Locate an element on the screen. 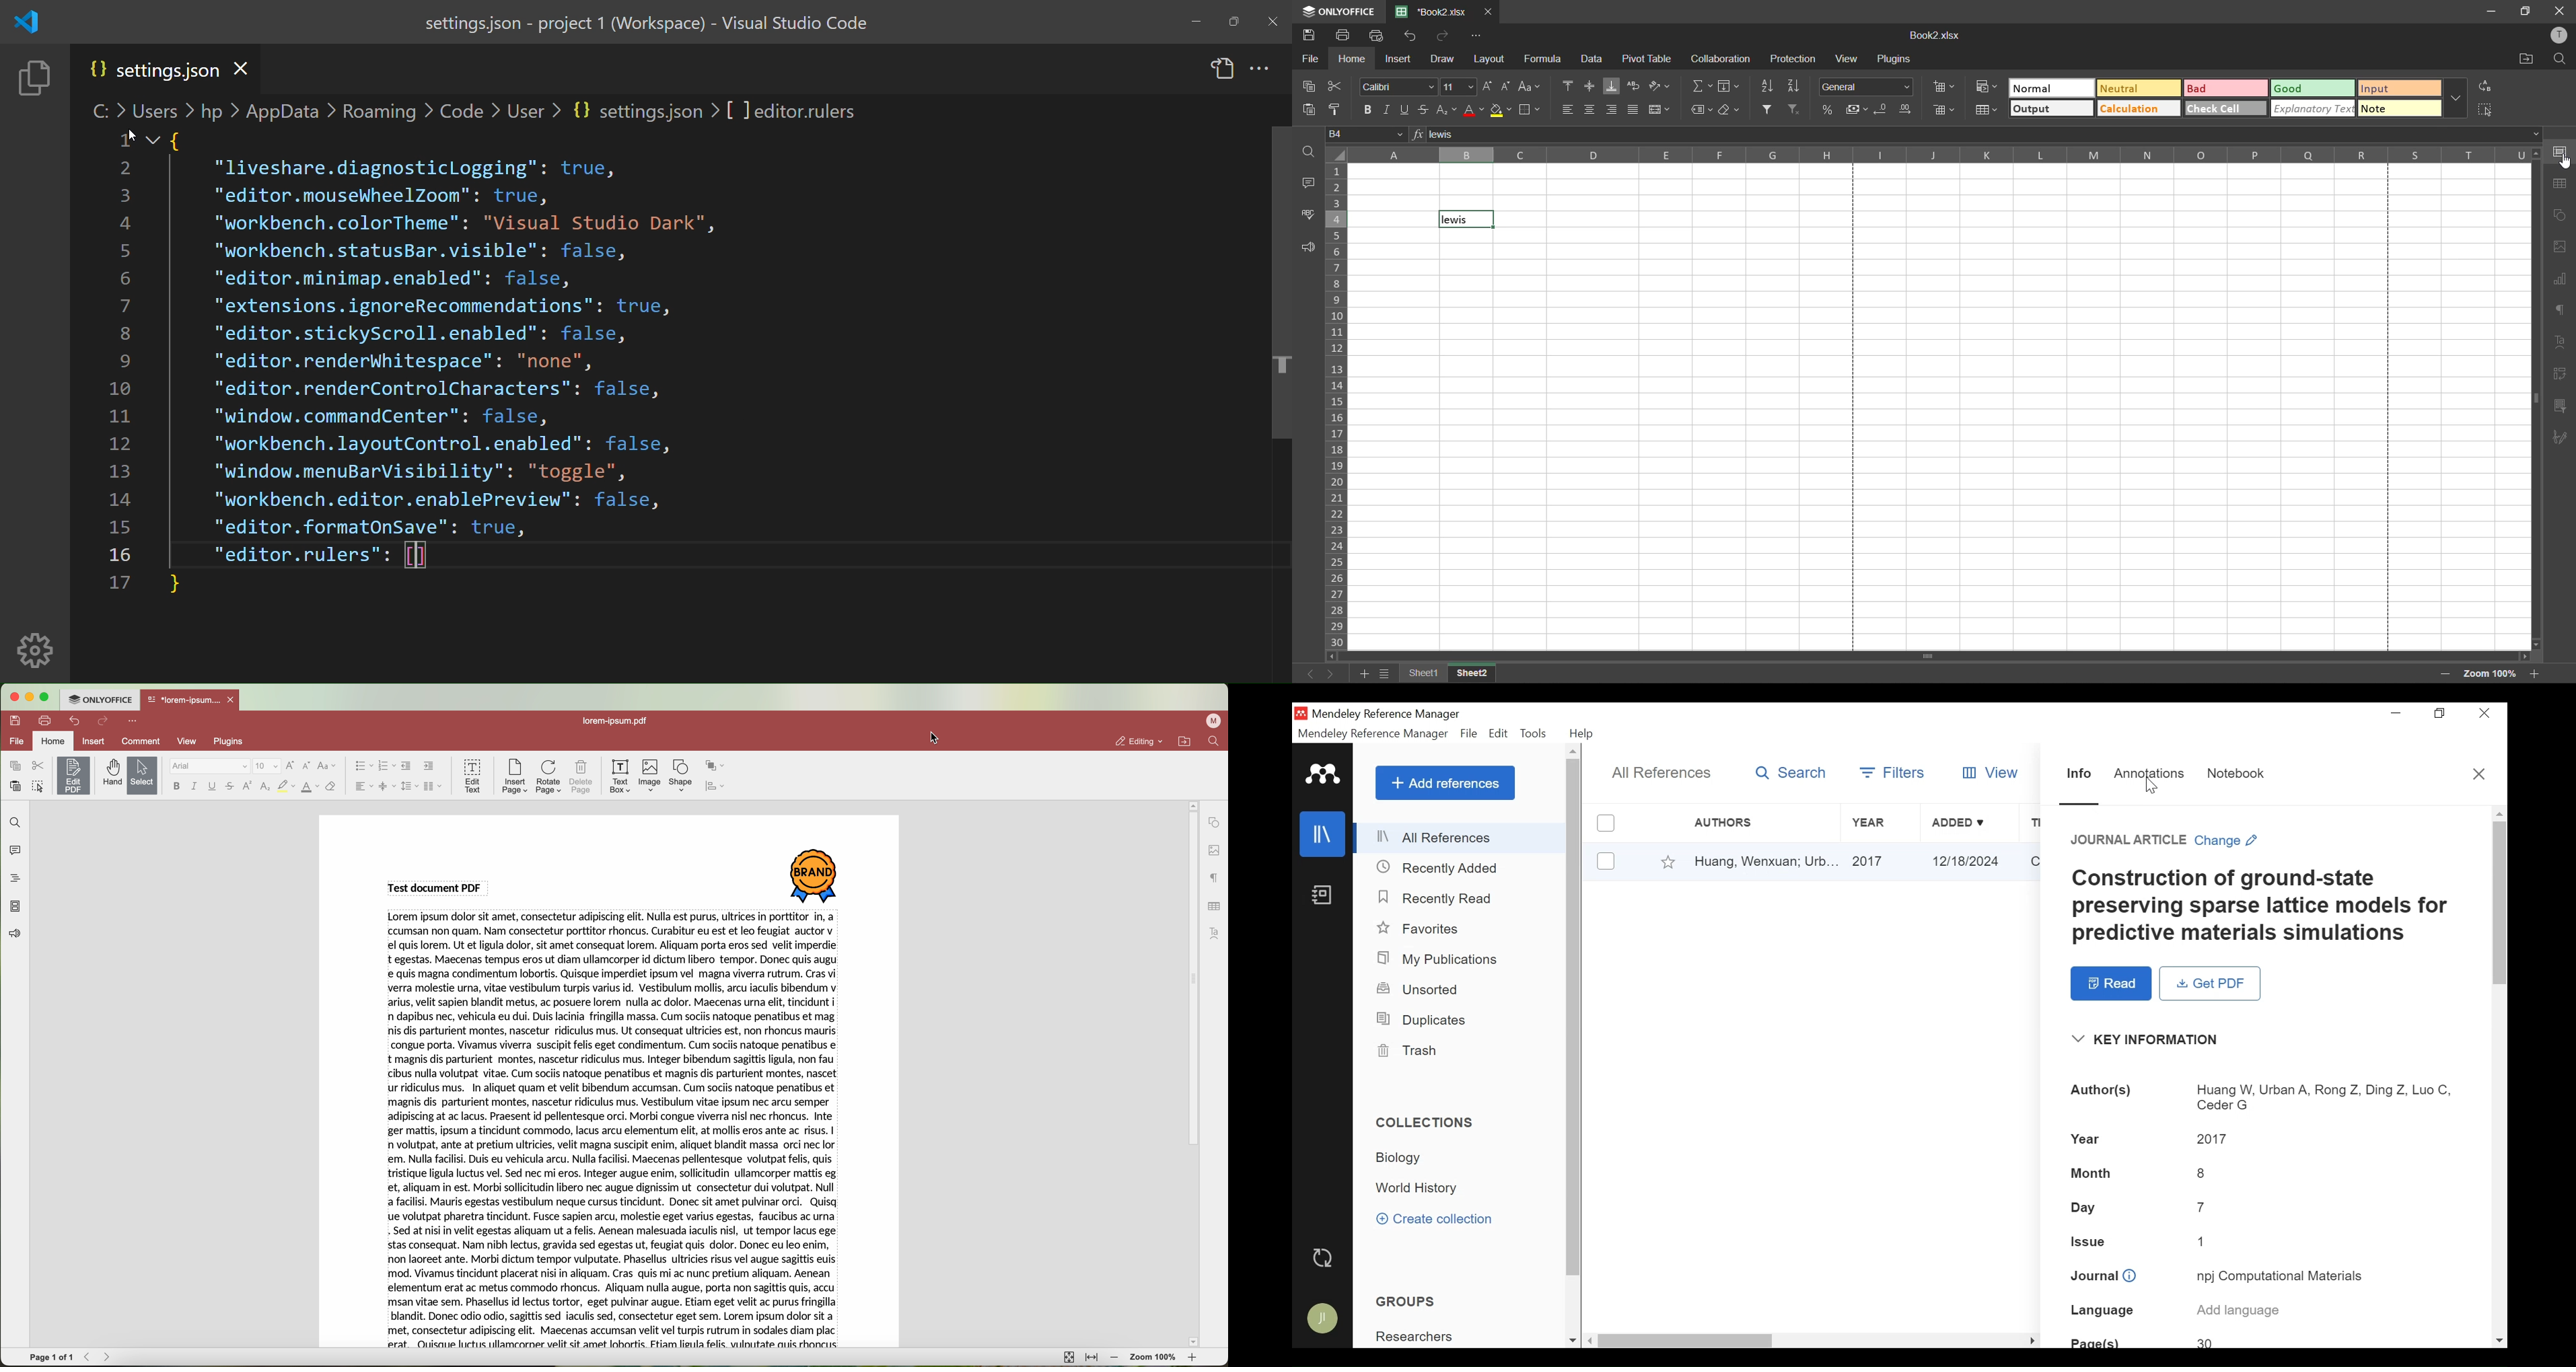 The image size is (2576, 1372). Close is located at coordinates (2485, 715).